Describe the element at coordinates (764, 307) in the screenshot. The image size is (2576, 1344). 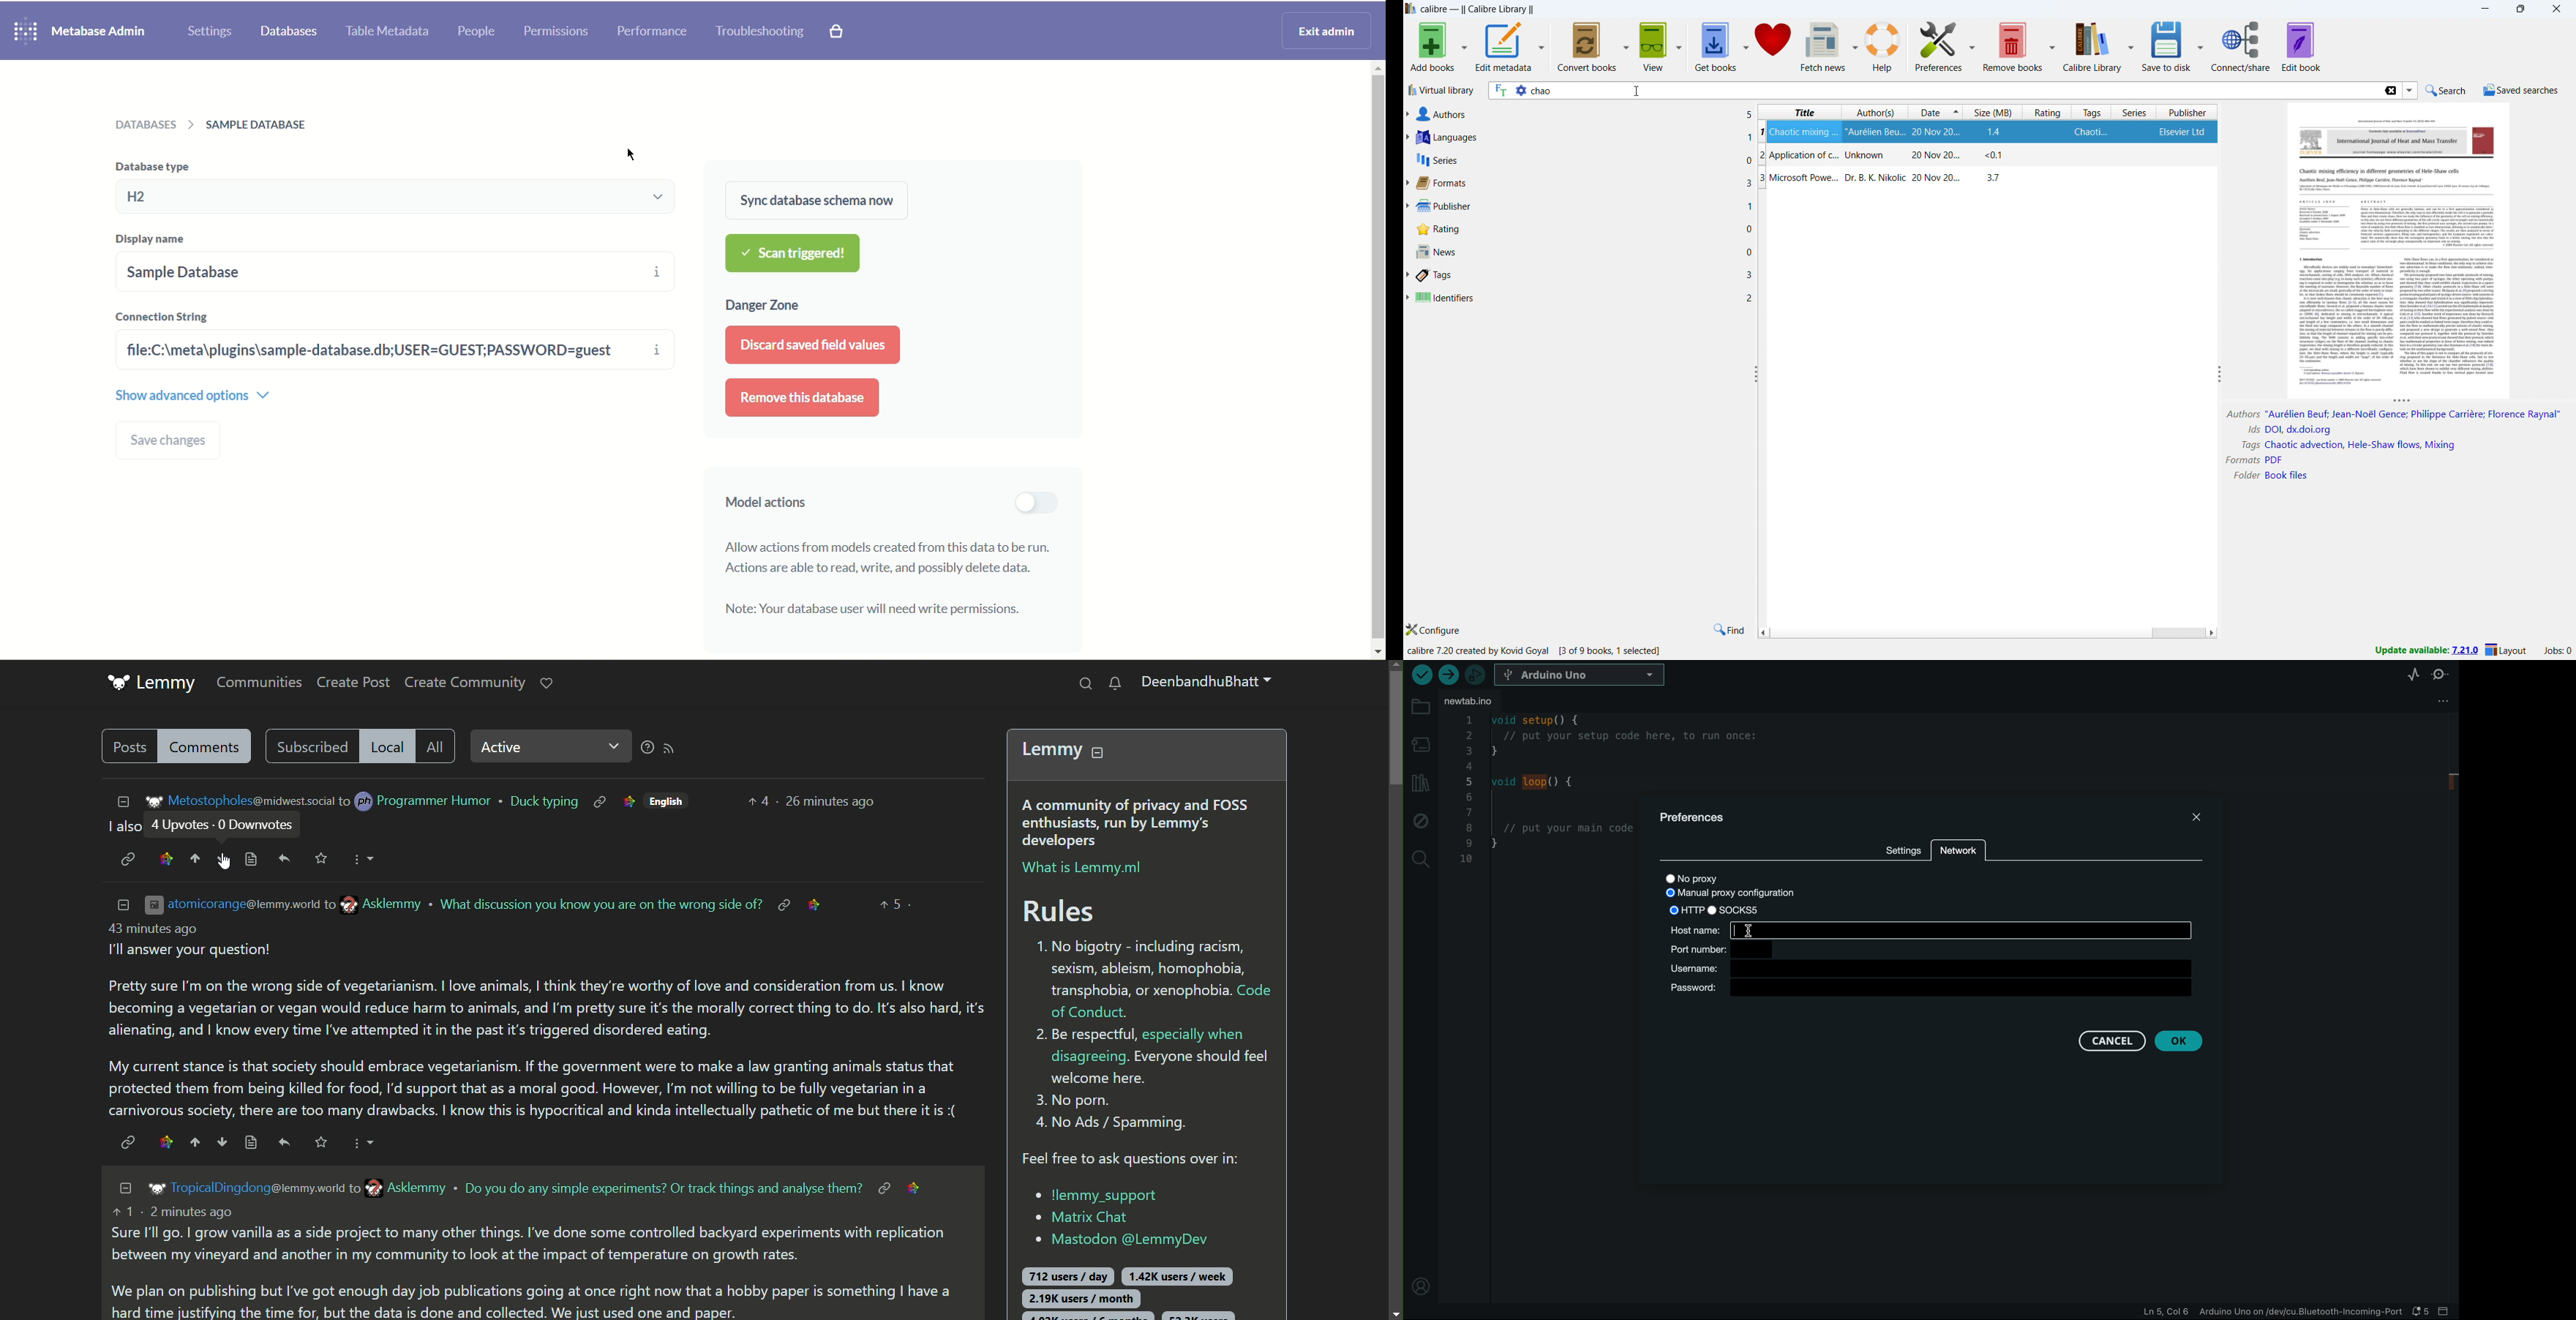
I see `danger zone` at that location.